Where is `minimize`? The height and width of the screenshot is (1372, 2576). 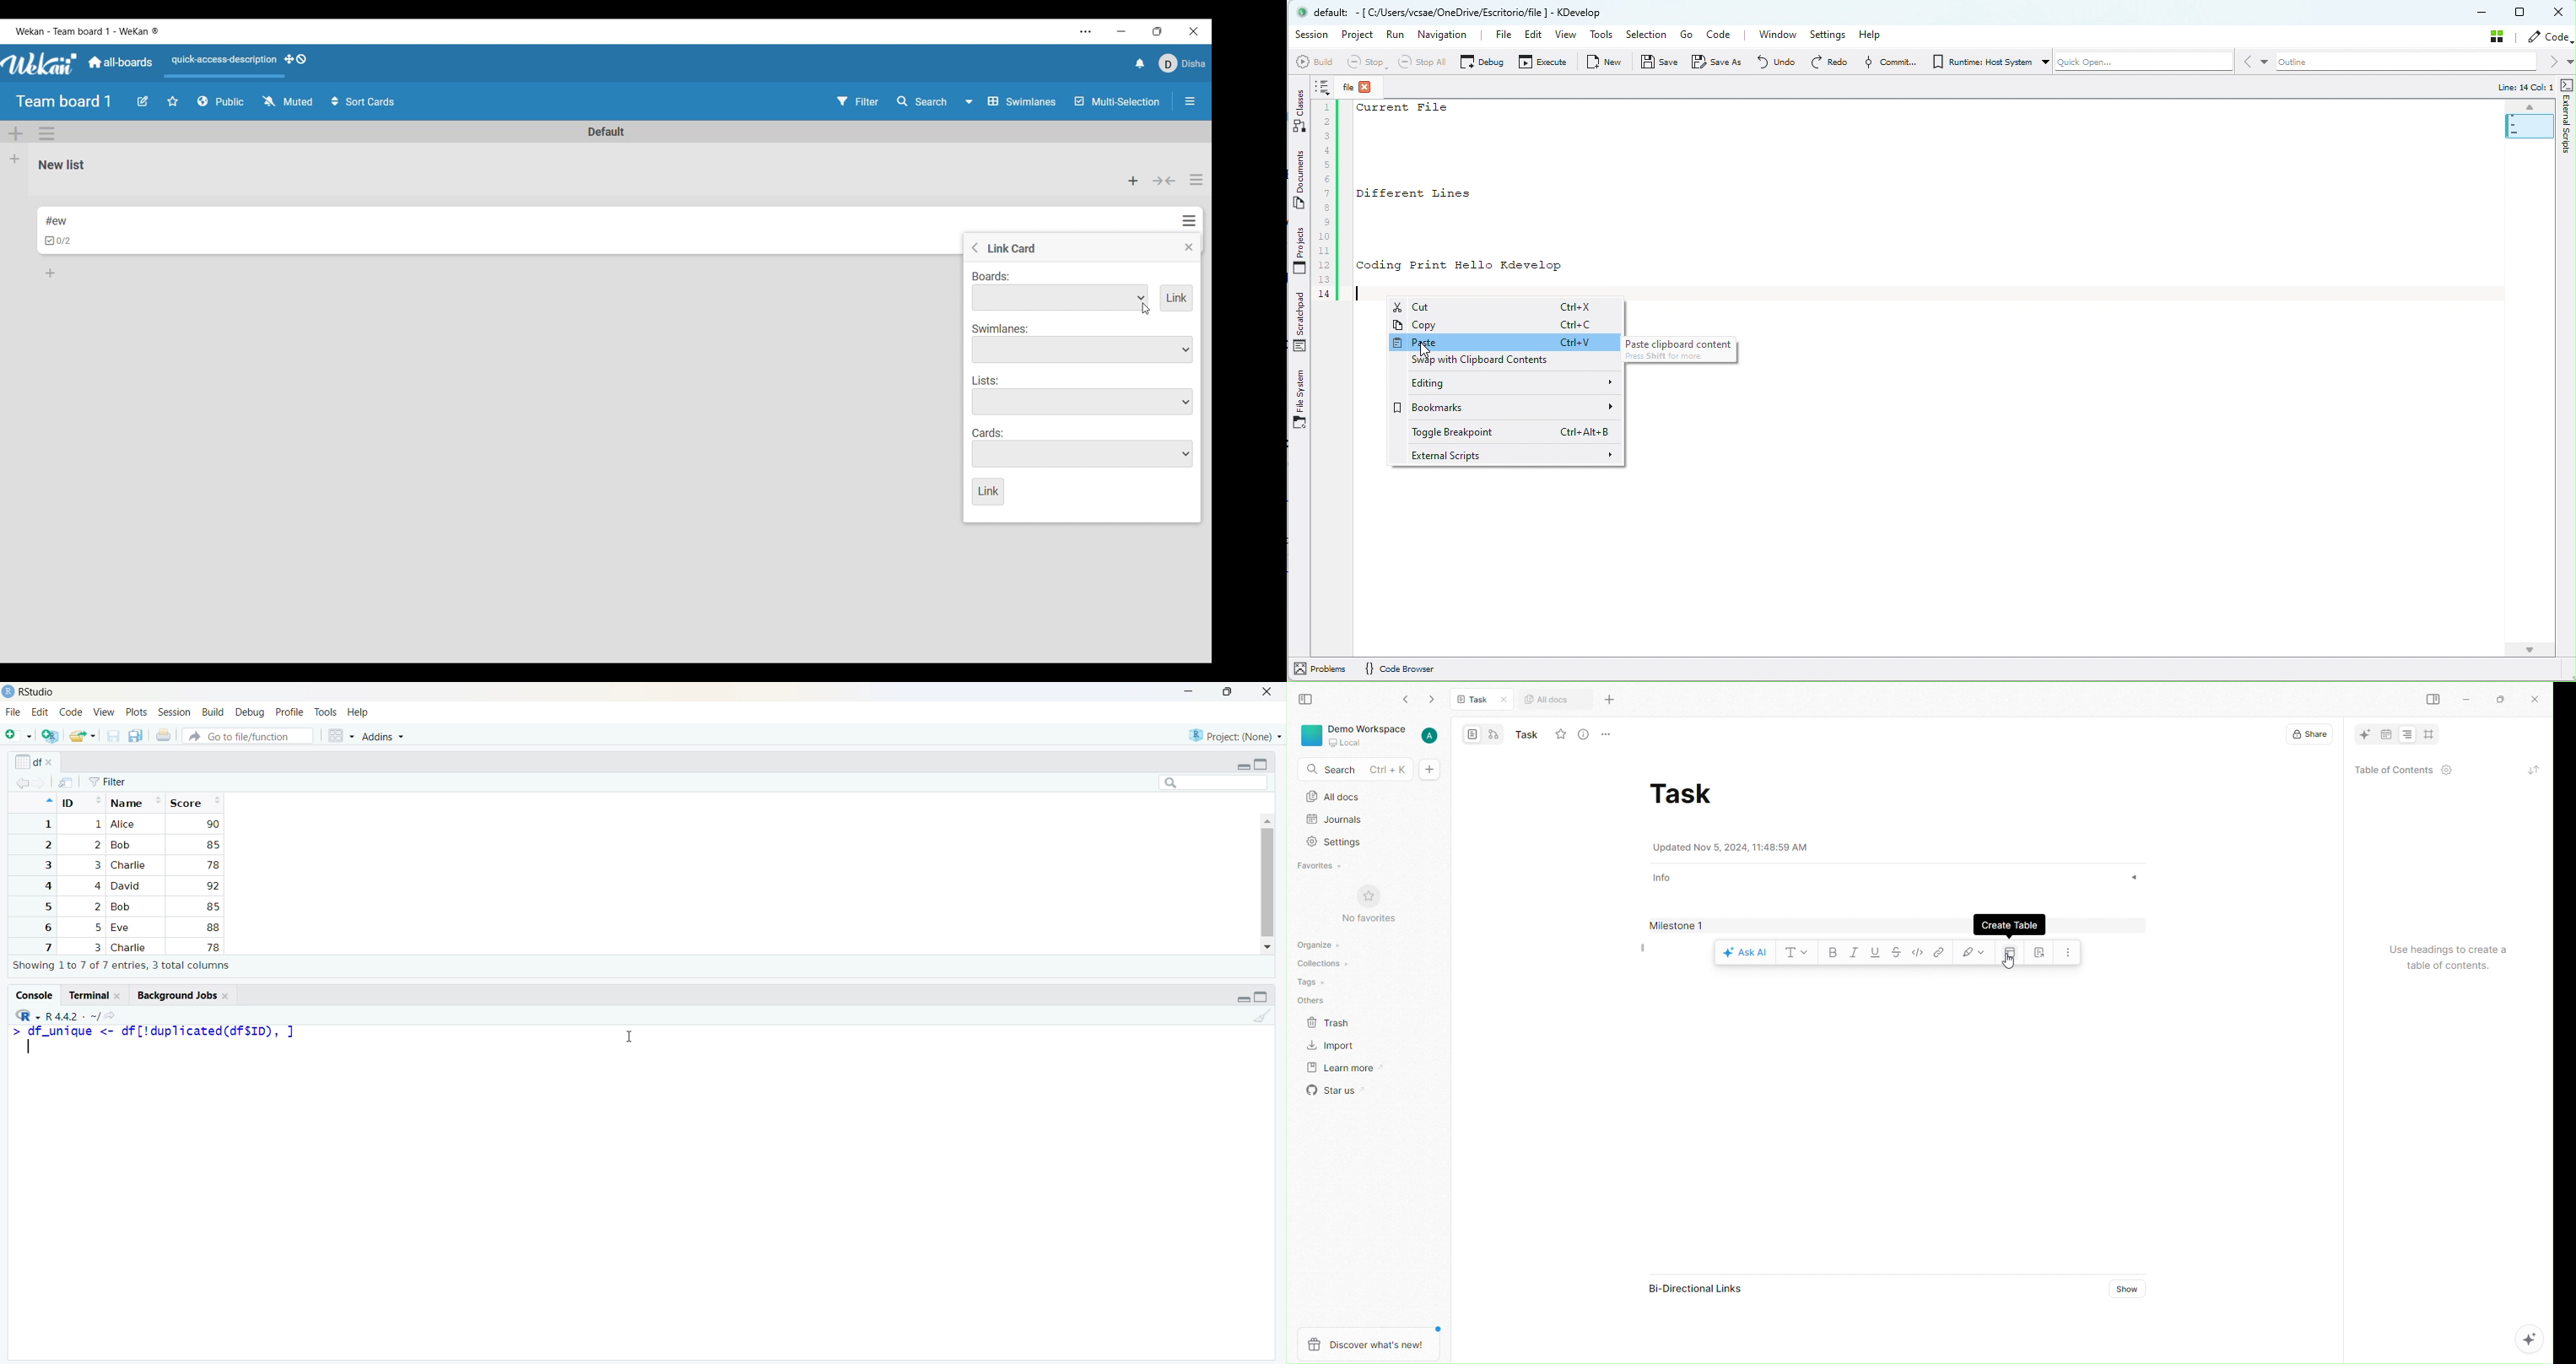 minimize is located at coordinates (1243, 999).